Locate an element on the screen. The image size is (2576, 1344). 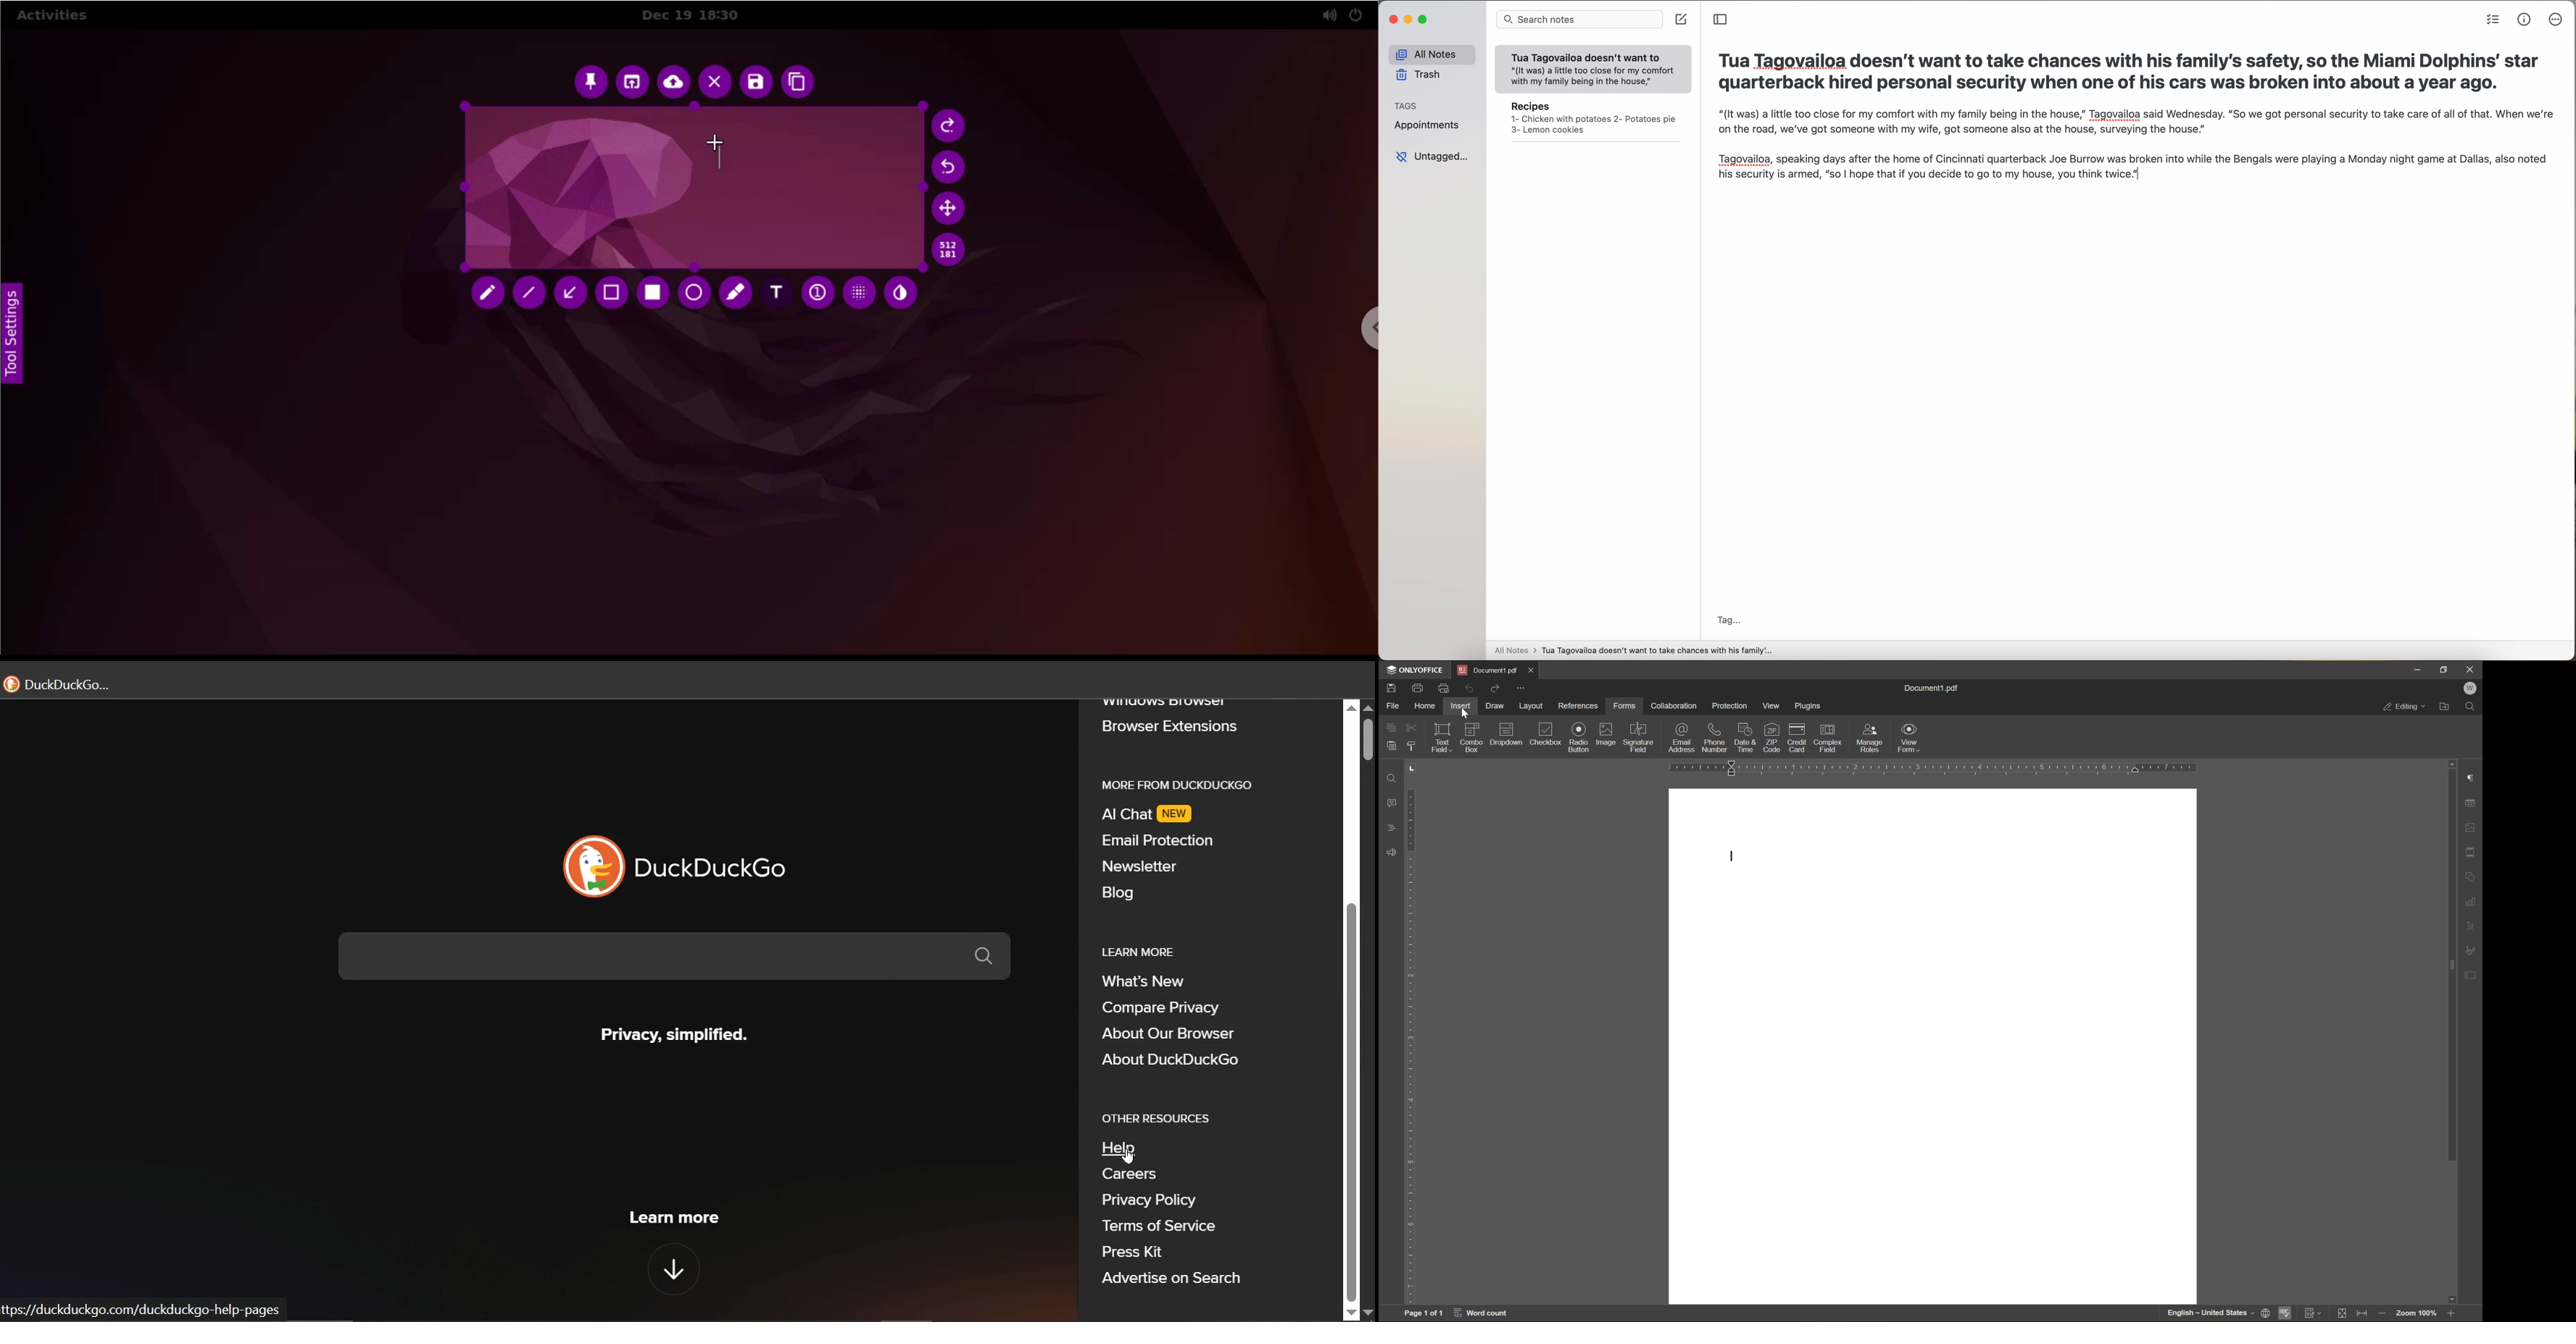
find is located at coordinates (1392, 777).